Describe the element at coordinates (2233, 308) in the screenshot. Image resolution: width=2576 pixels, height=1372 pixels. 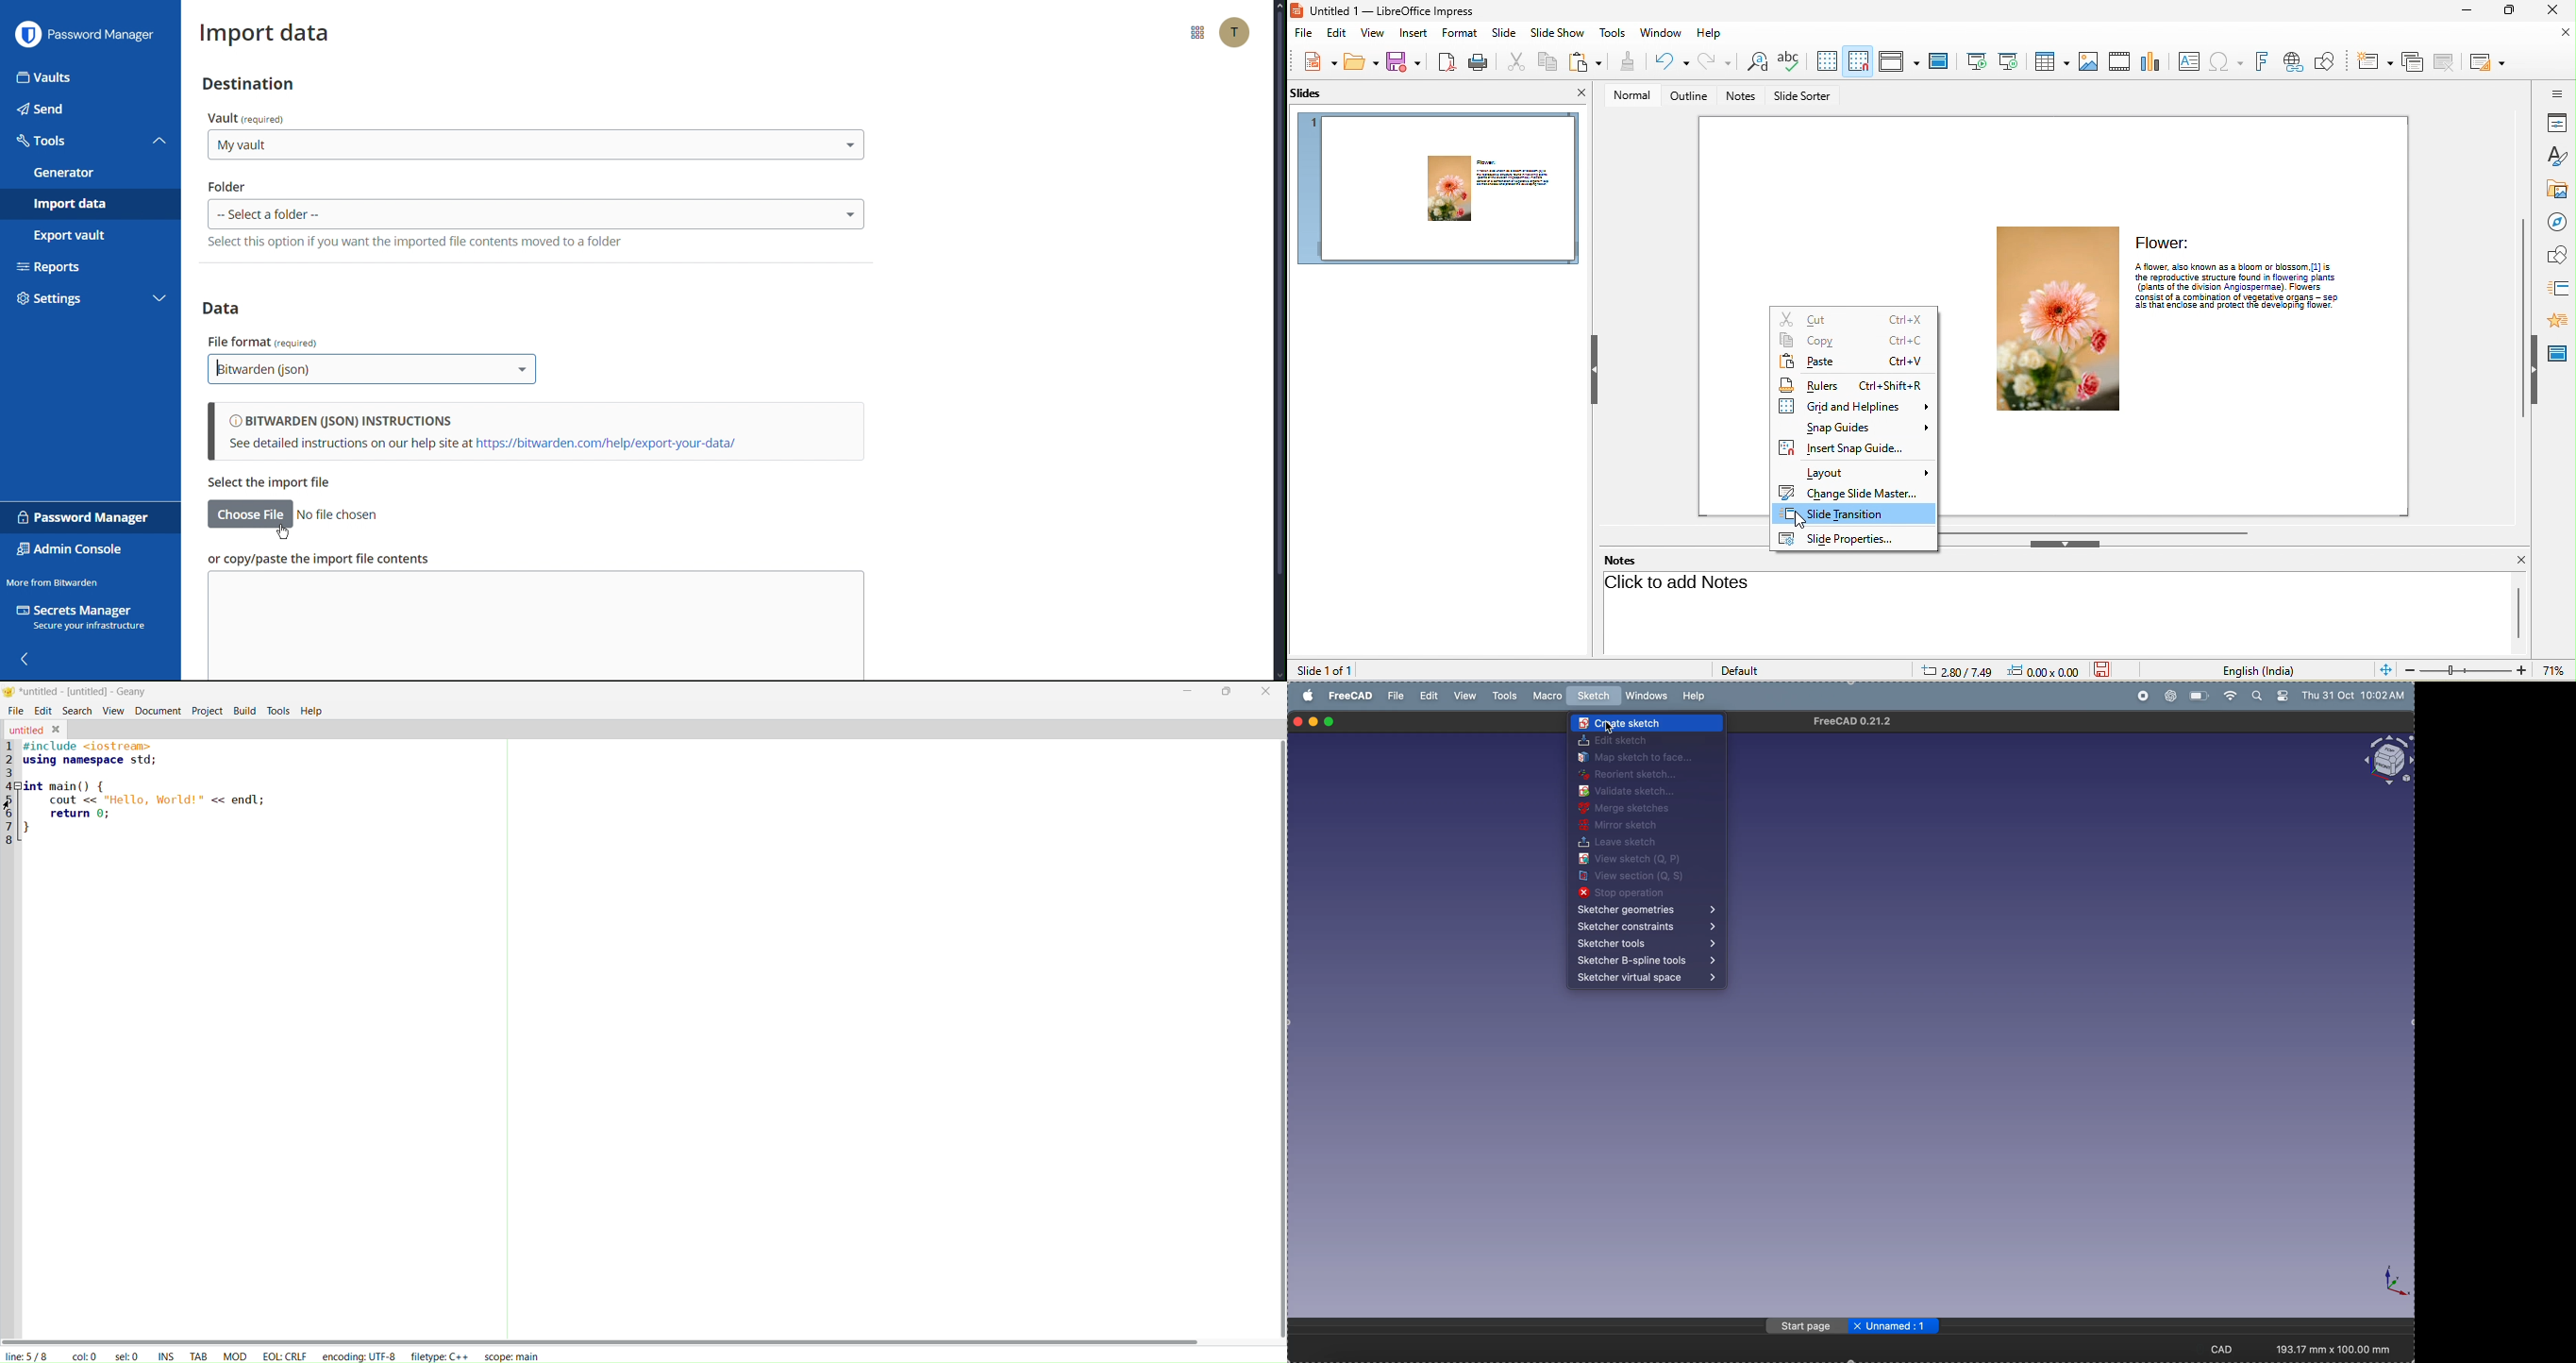
I see `‘als that enclose and protect the geveoping tower.` at that location.